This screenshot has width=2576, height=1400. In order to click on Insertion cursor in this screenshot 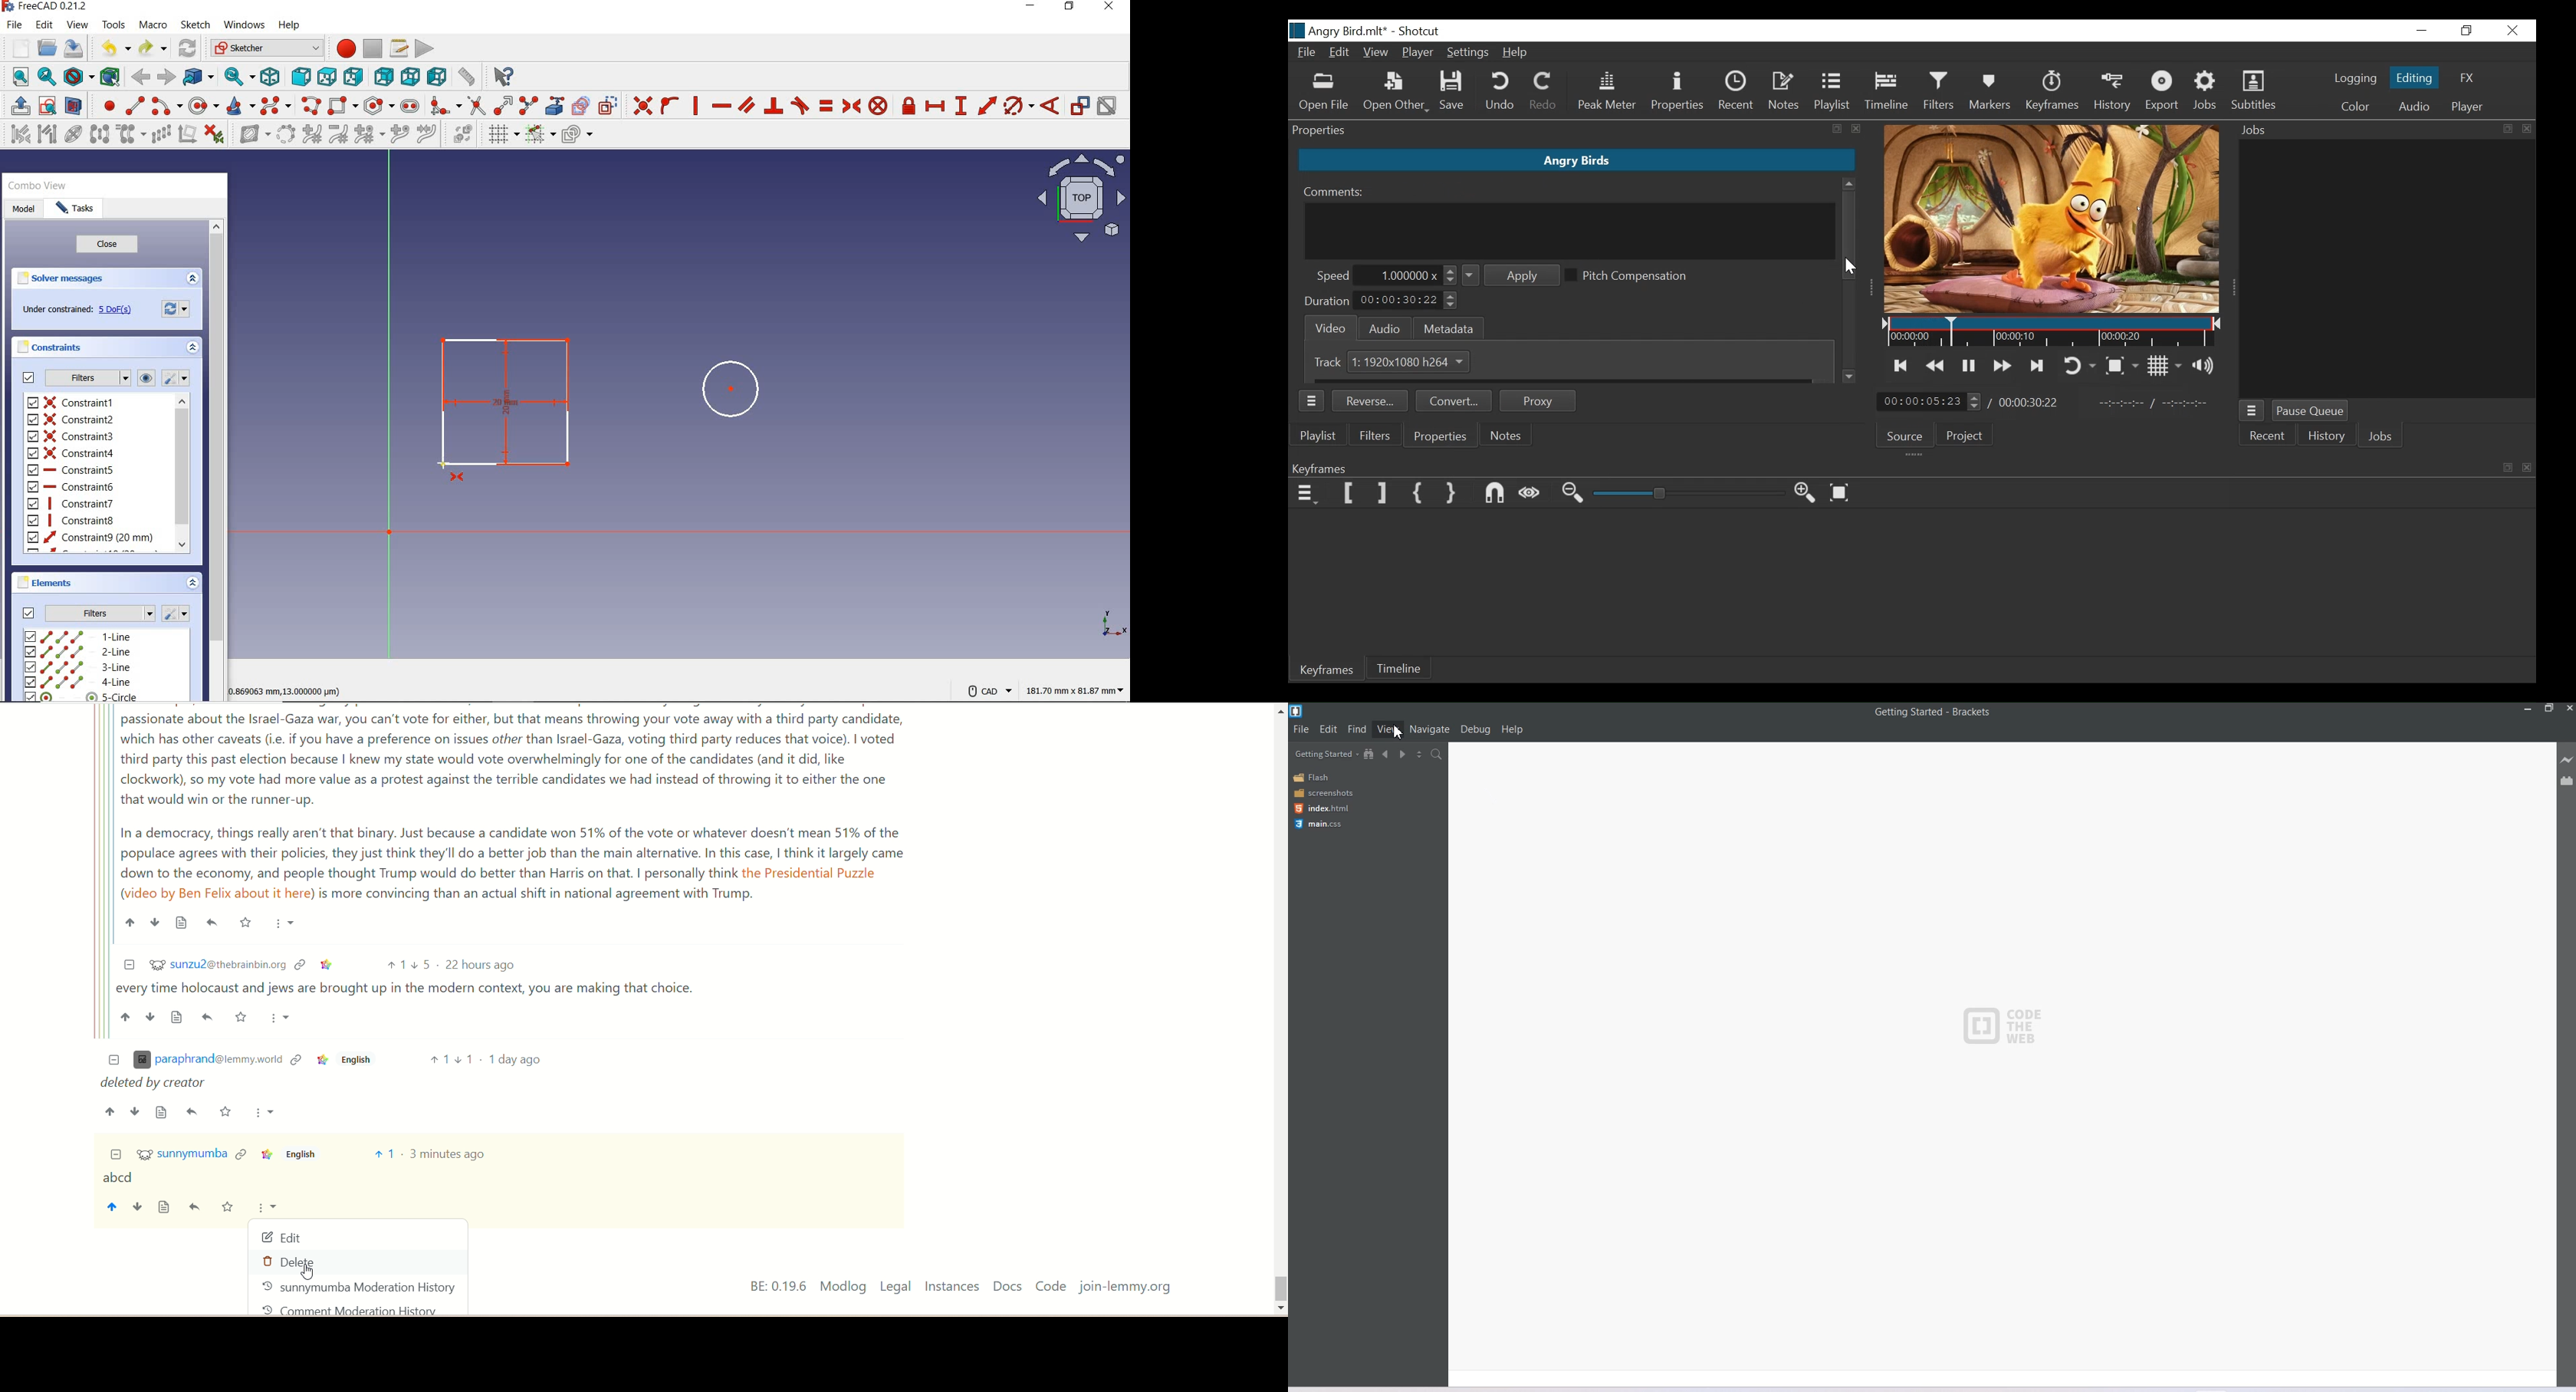, I will do `click(1951, 332)`.